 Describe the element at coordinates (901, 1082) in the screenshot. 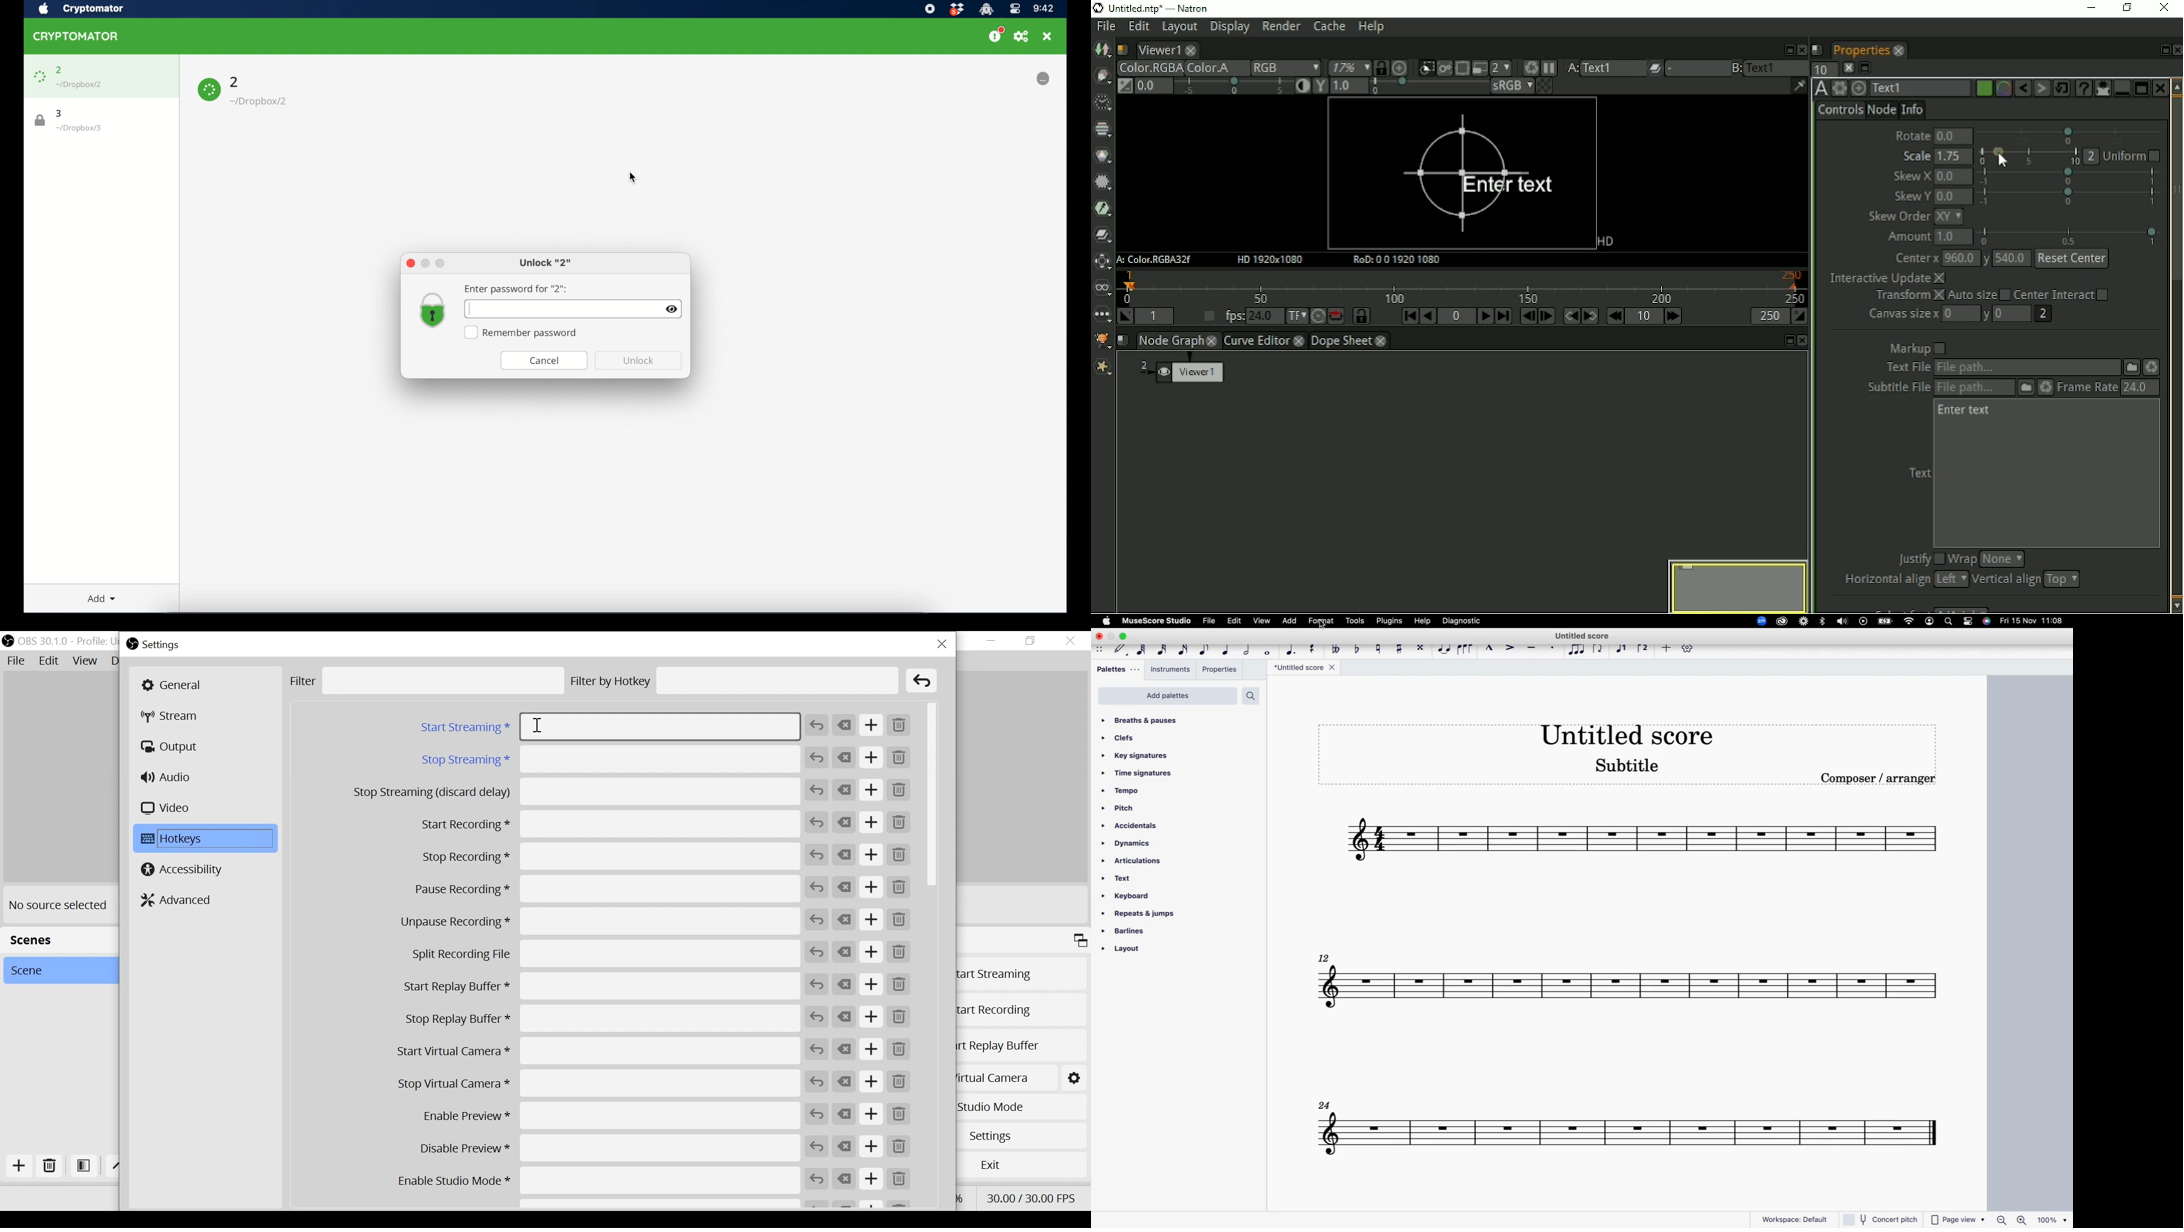

I see `Remove` at that location.